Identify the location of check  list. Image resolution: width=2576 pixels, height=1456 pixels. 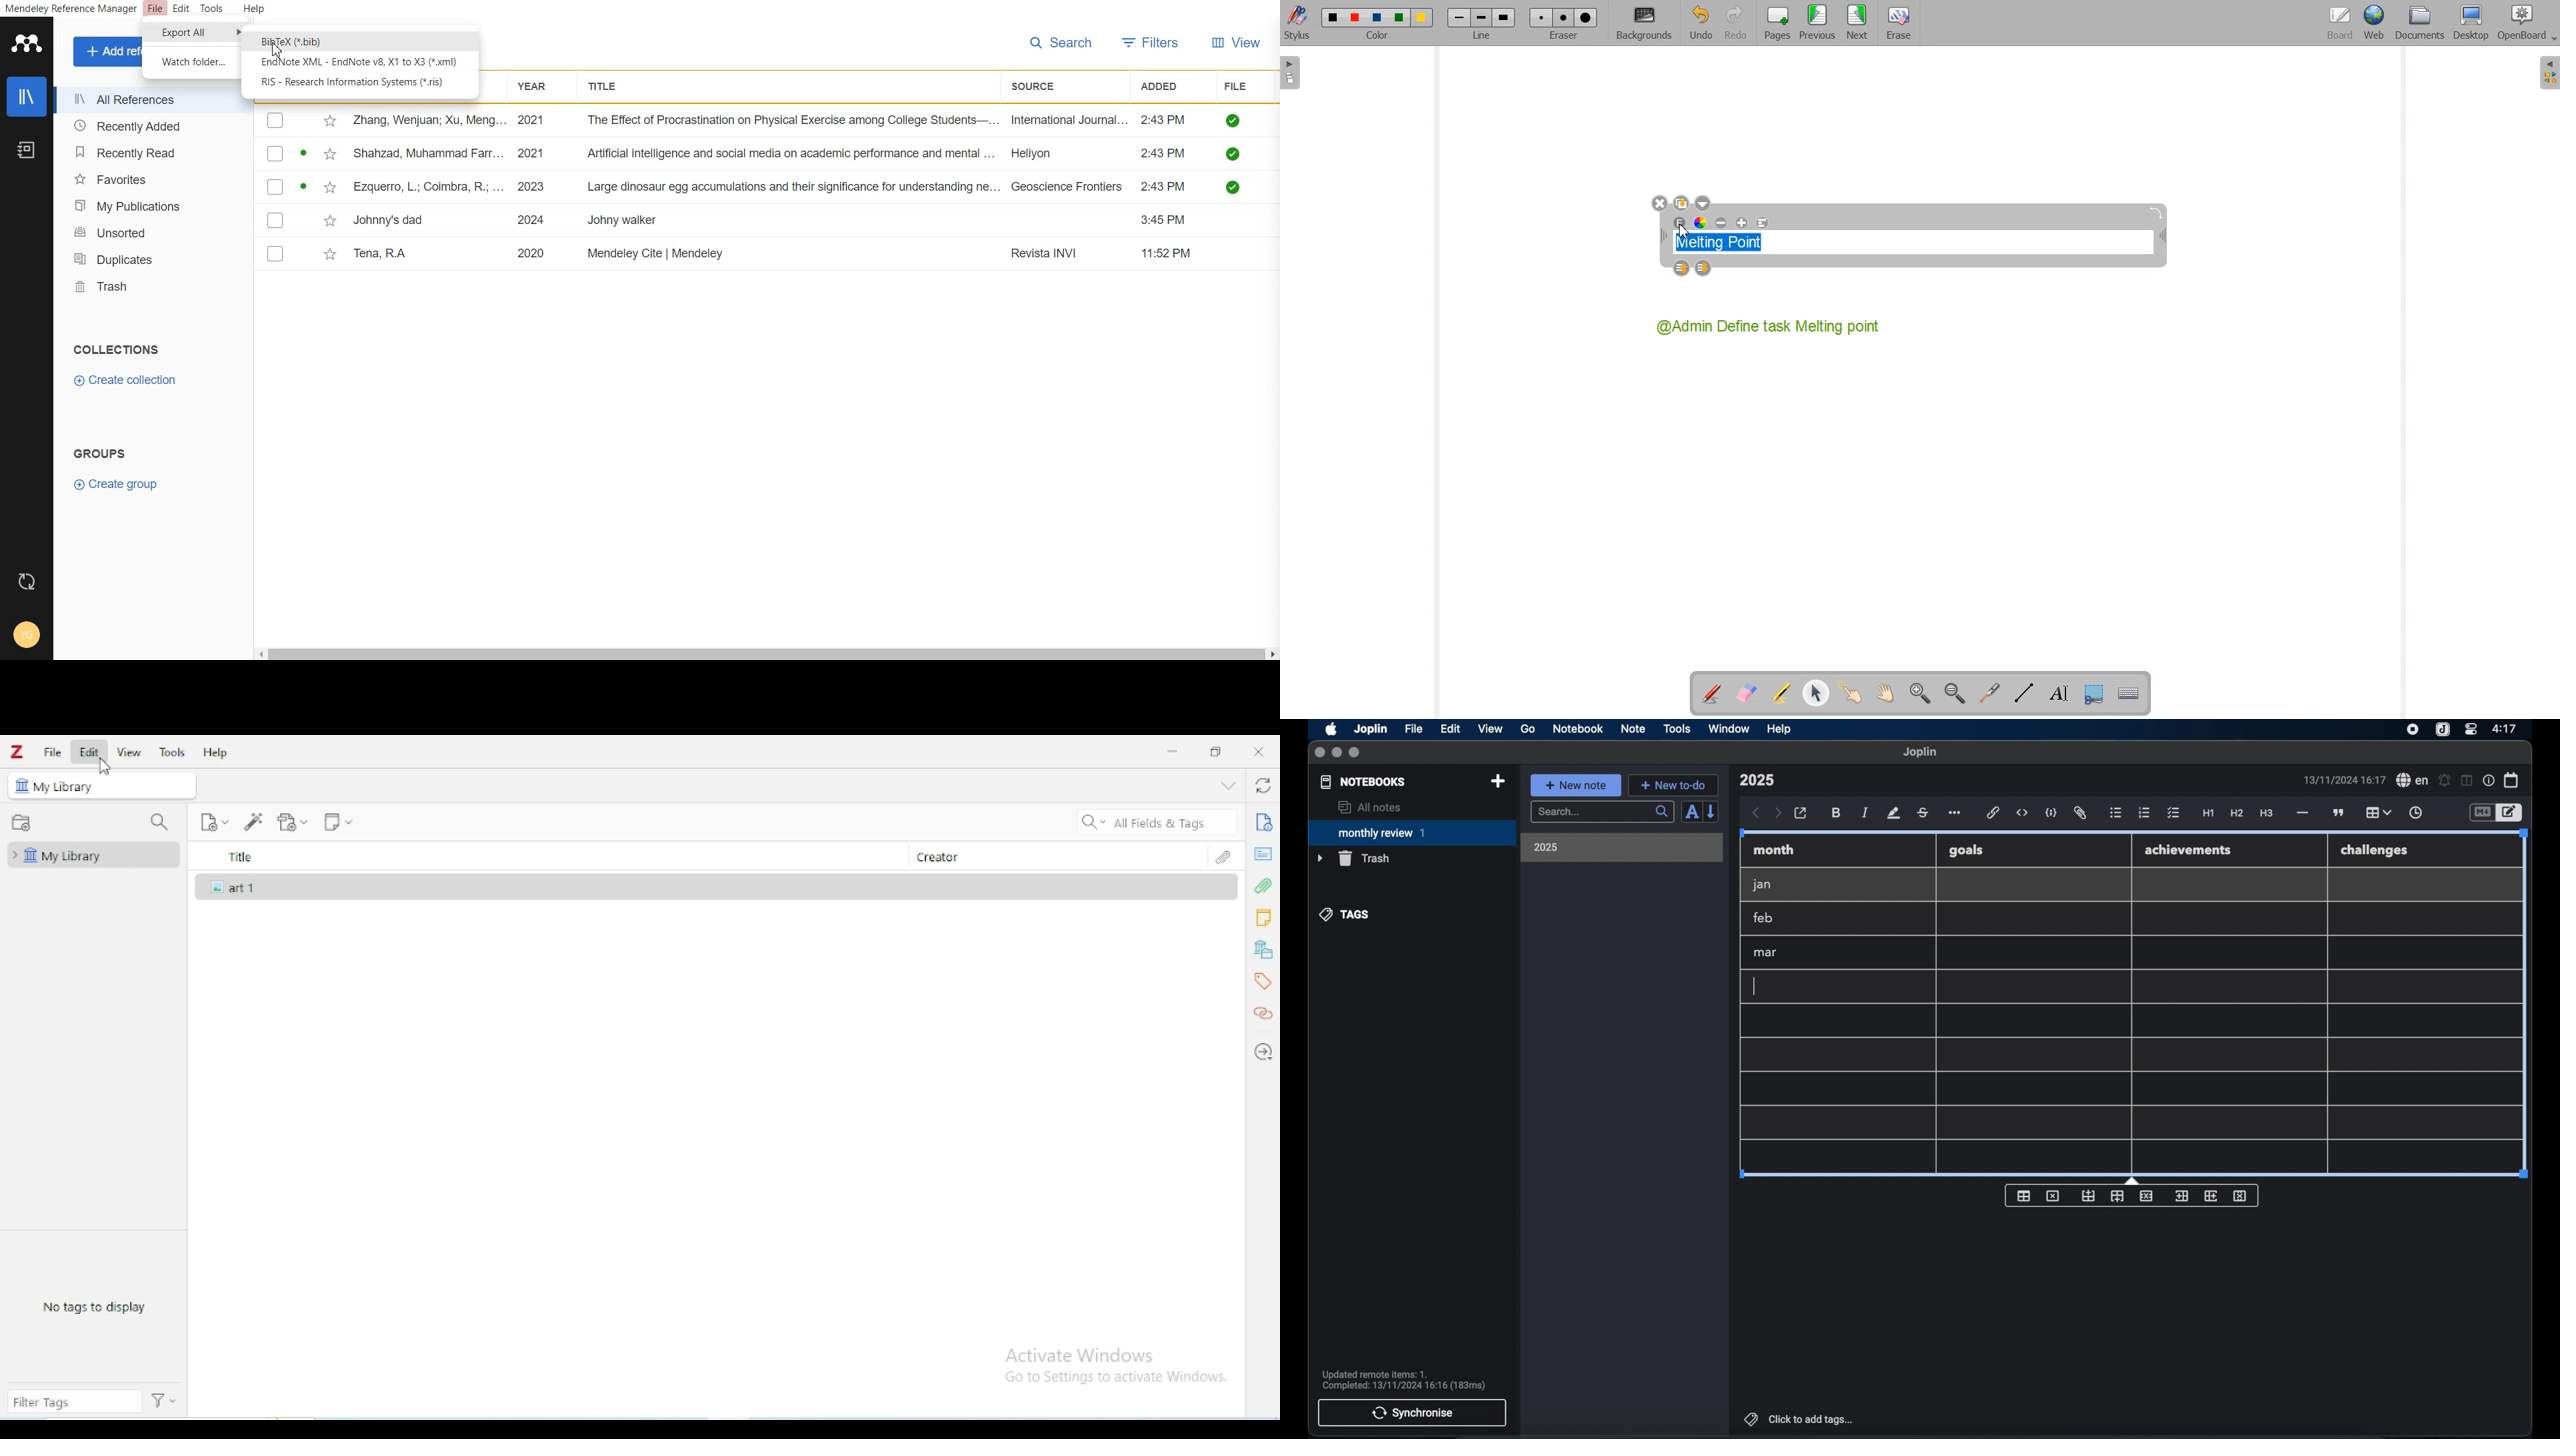
(2173, 814).